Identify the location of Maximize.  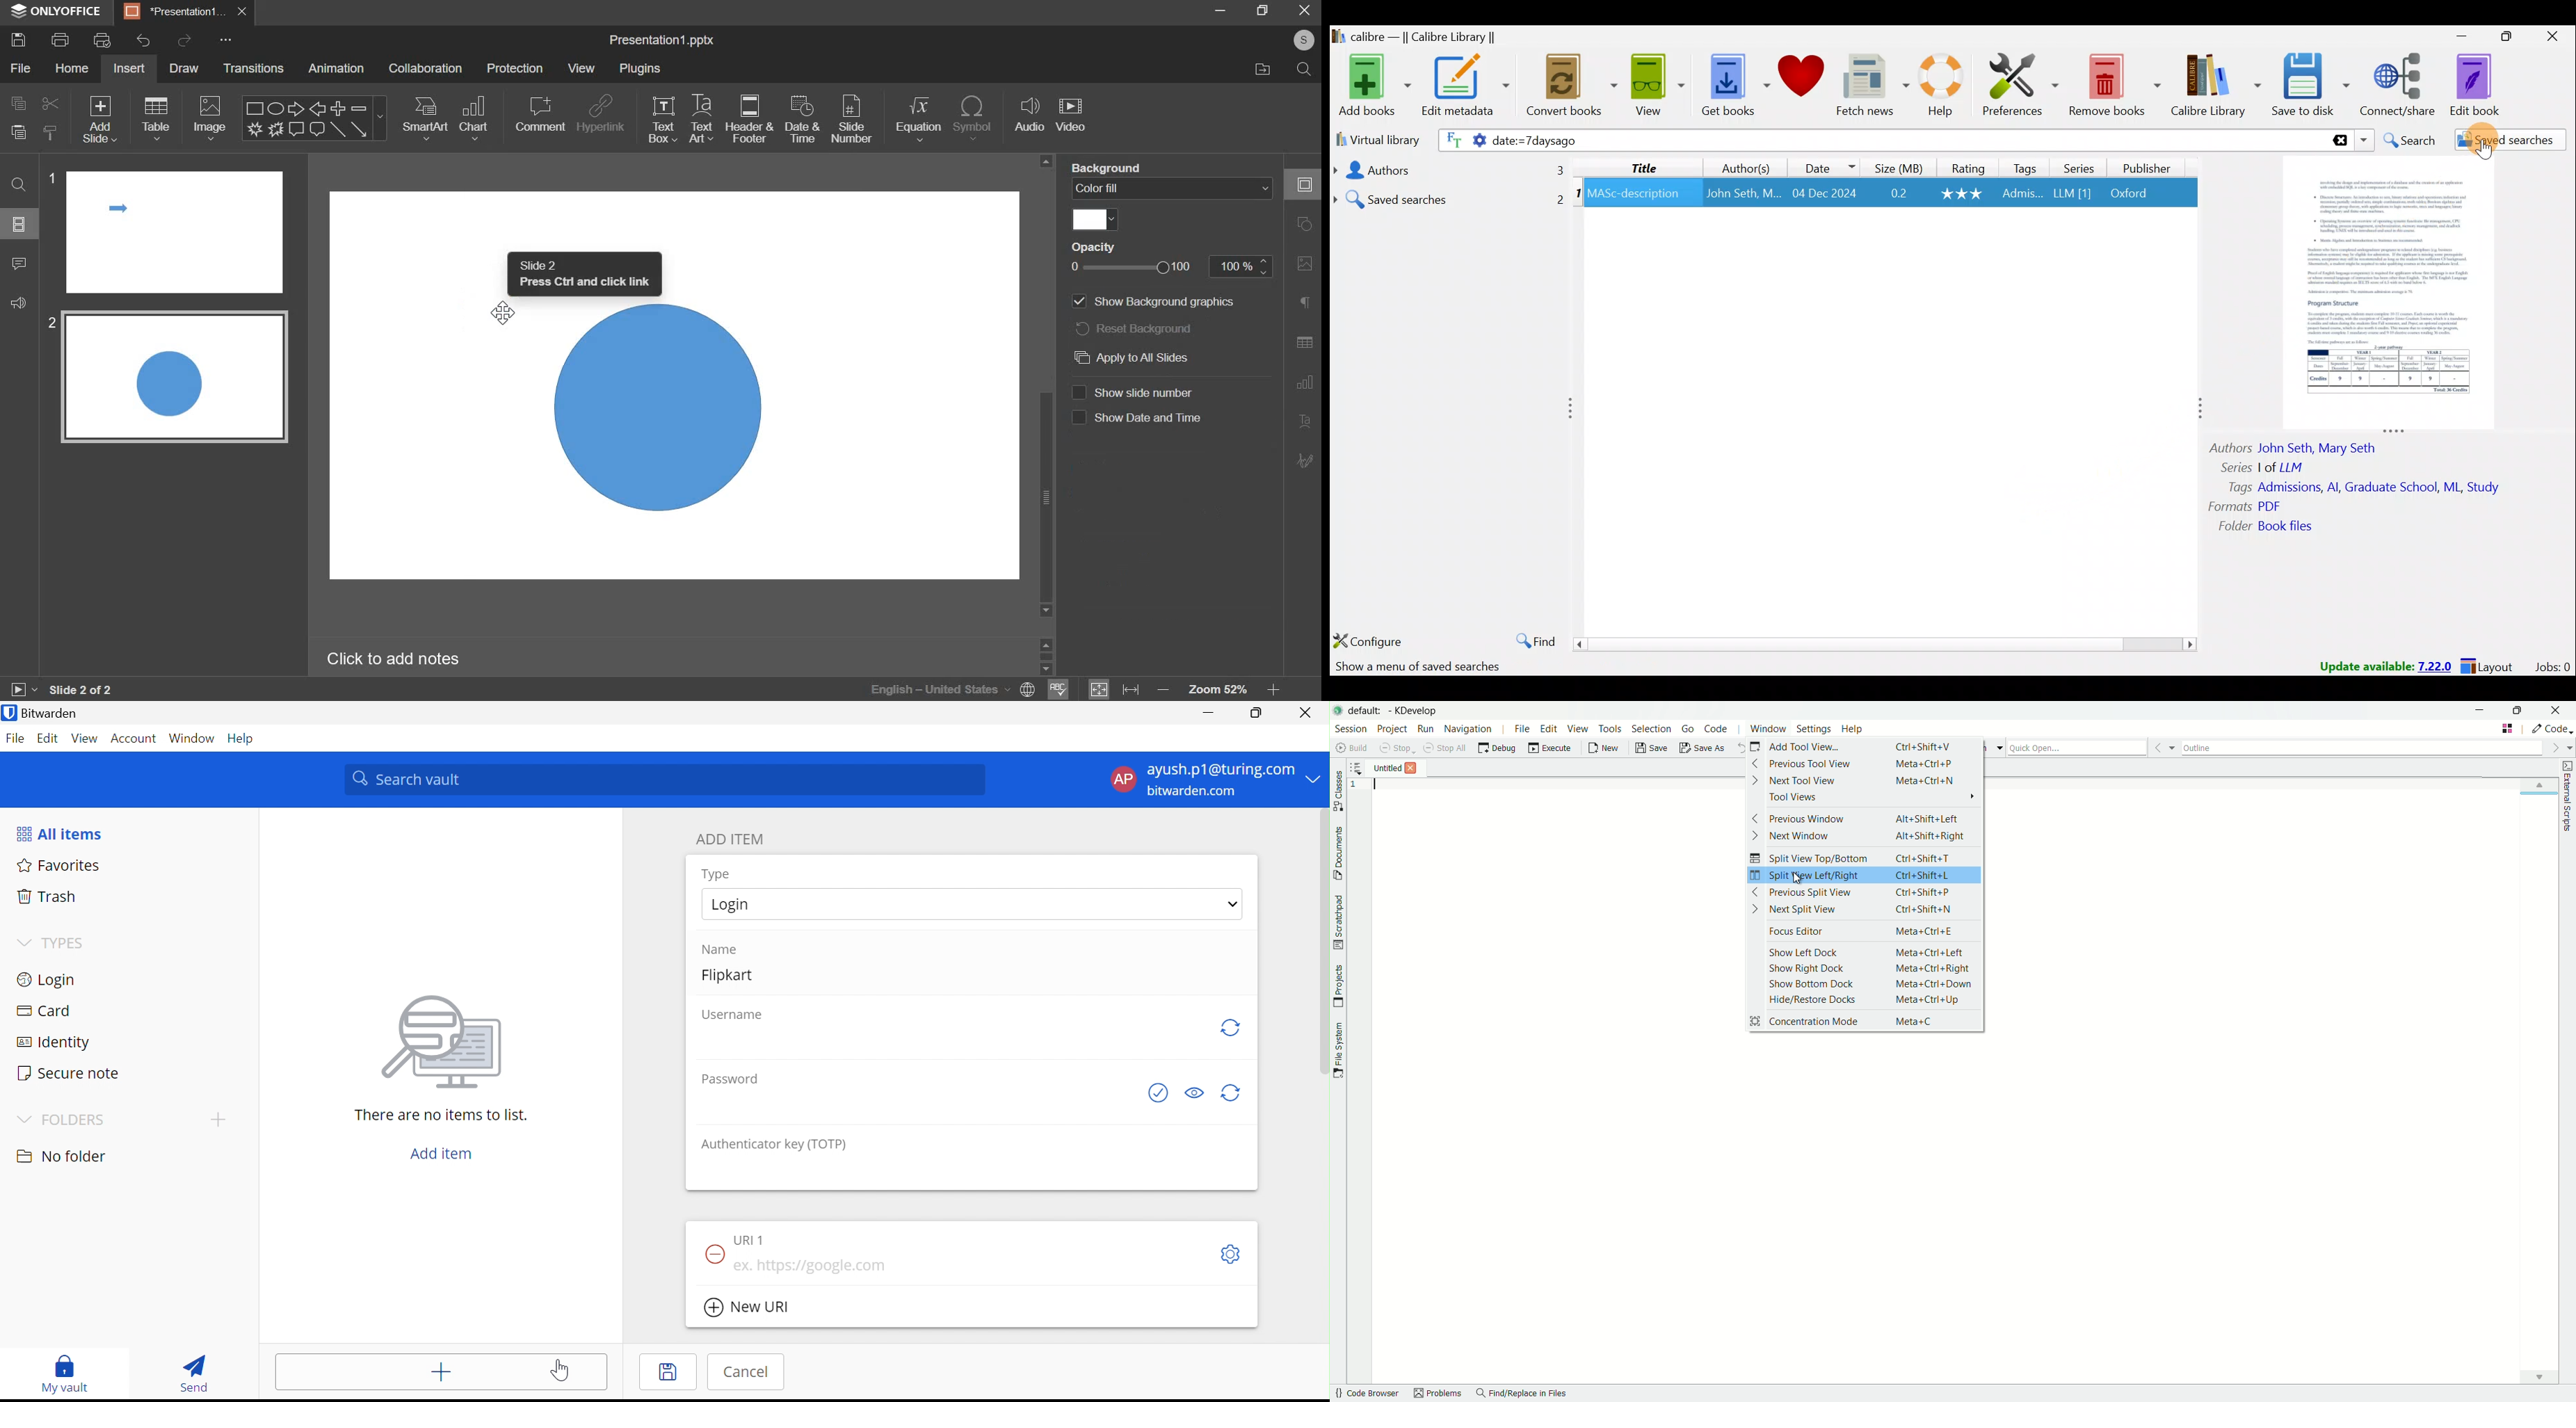
(2501, 39).